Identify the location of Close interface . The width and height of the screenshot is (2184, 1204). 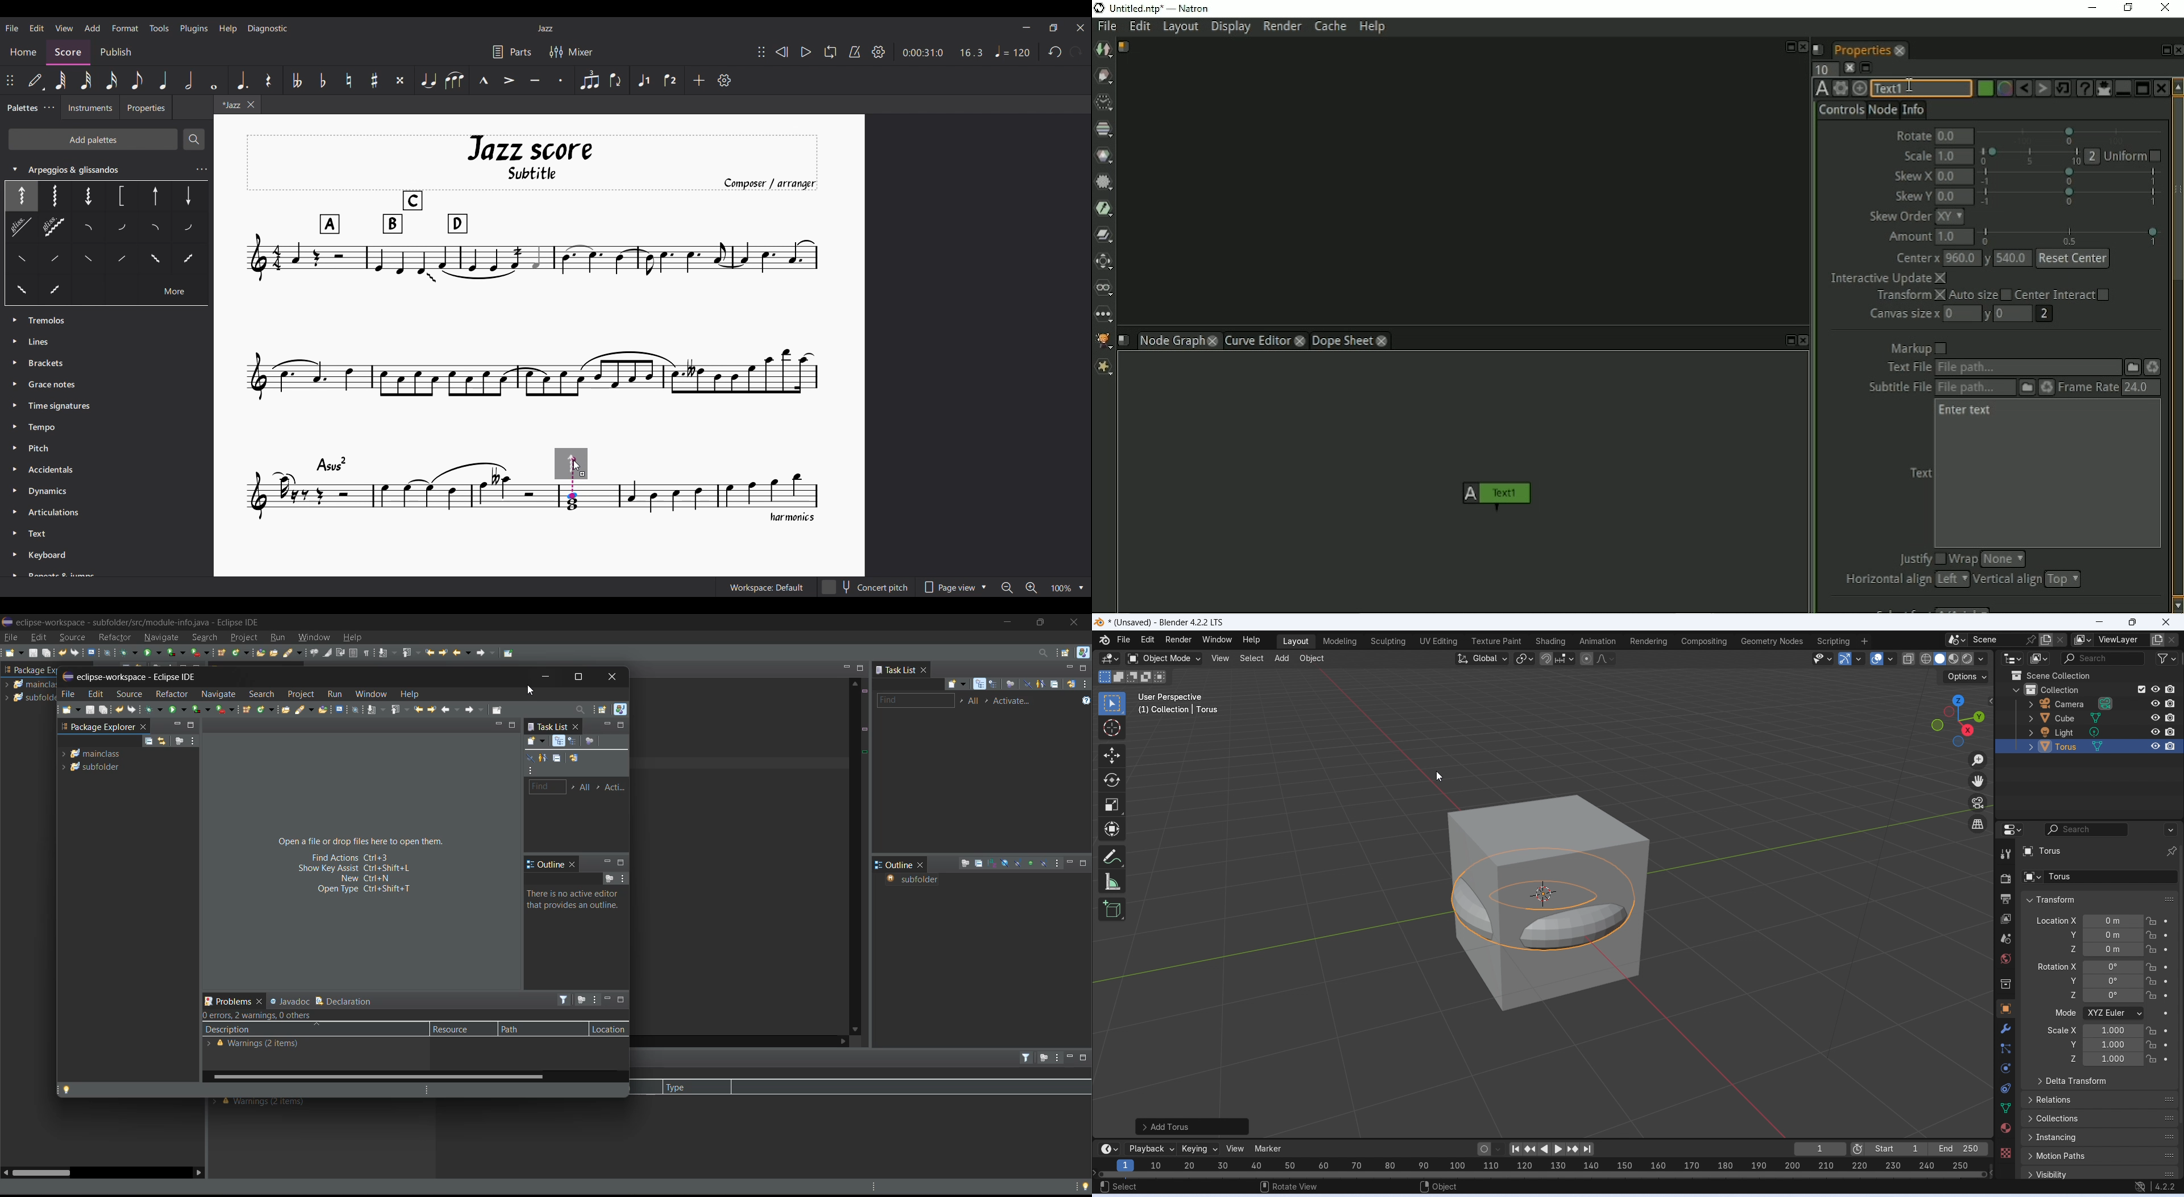
(1081, 28).